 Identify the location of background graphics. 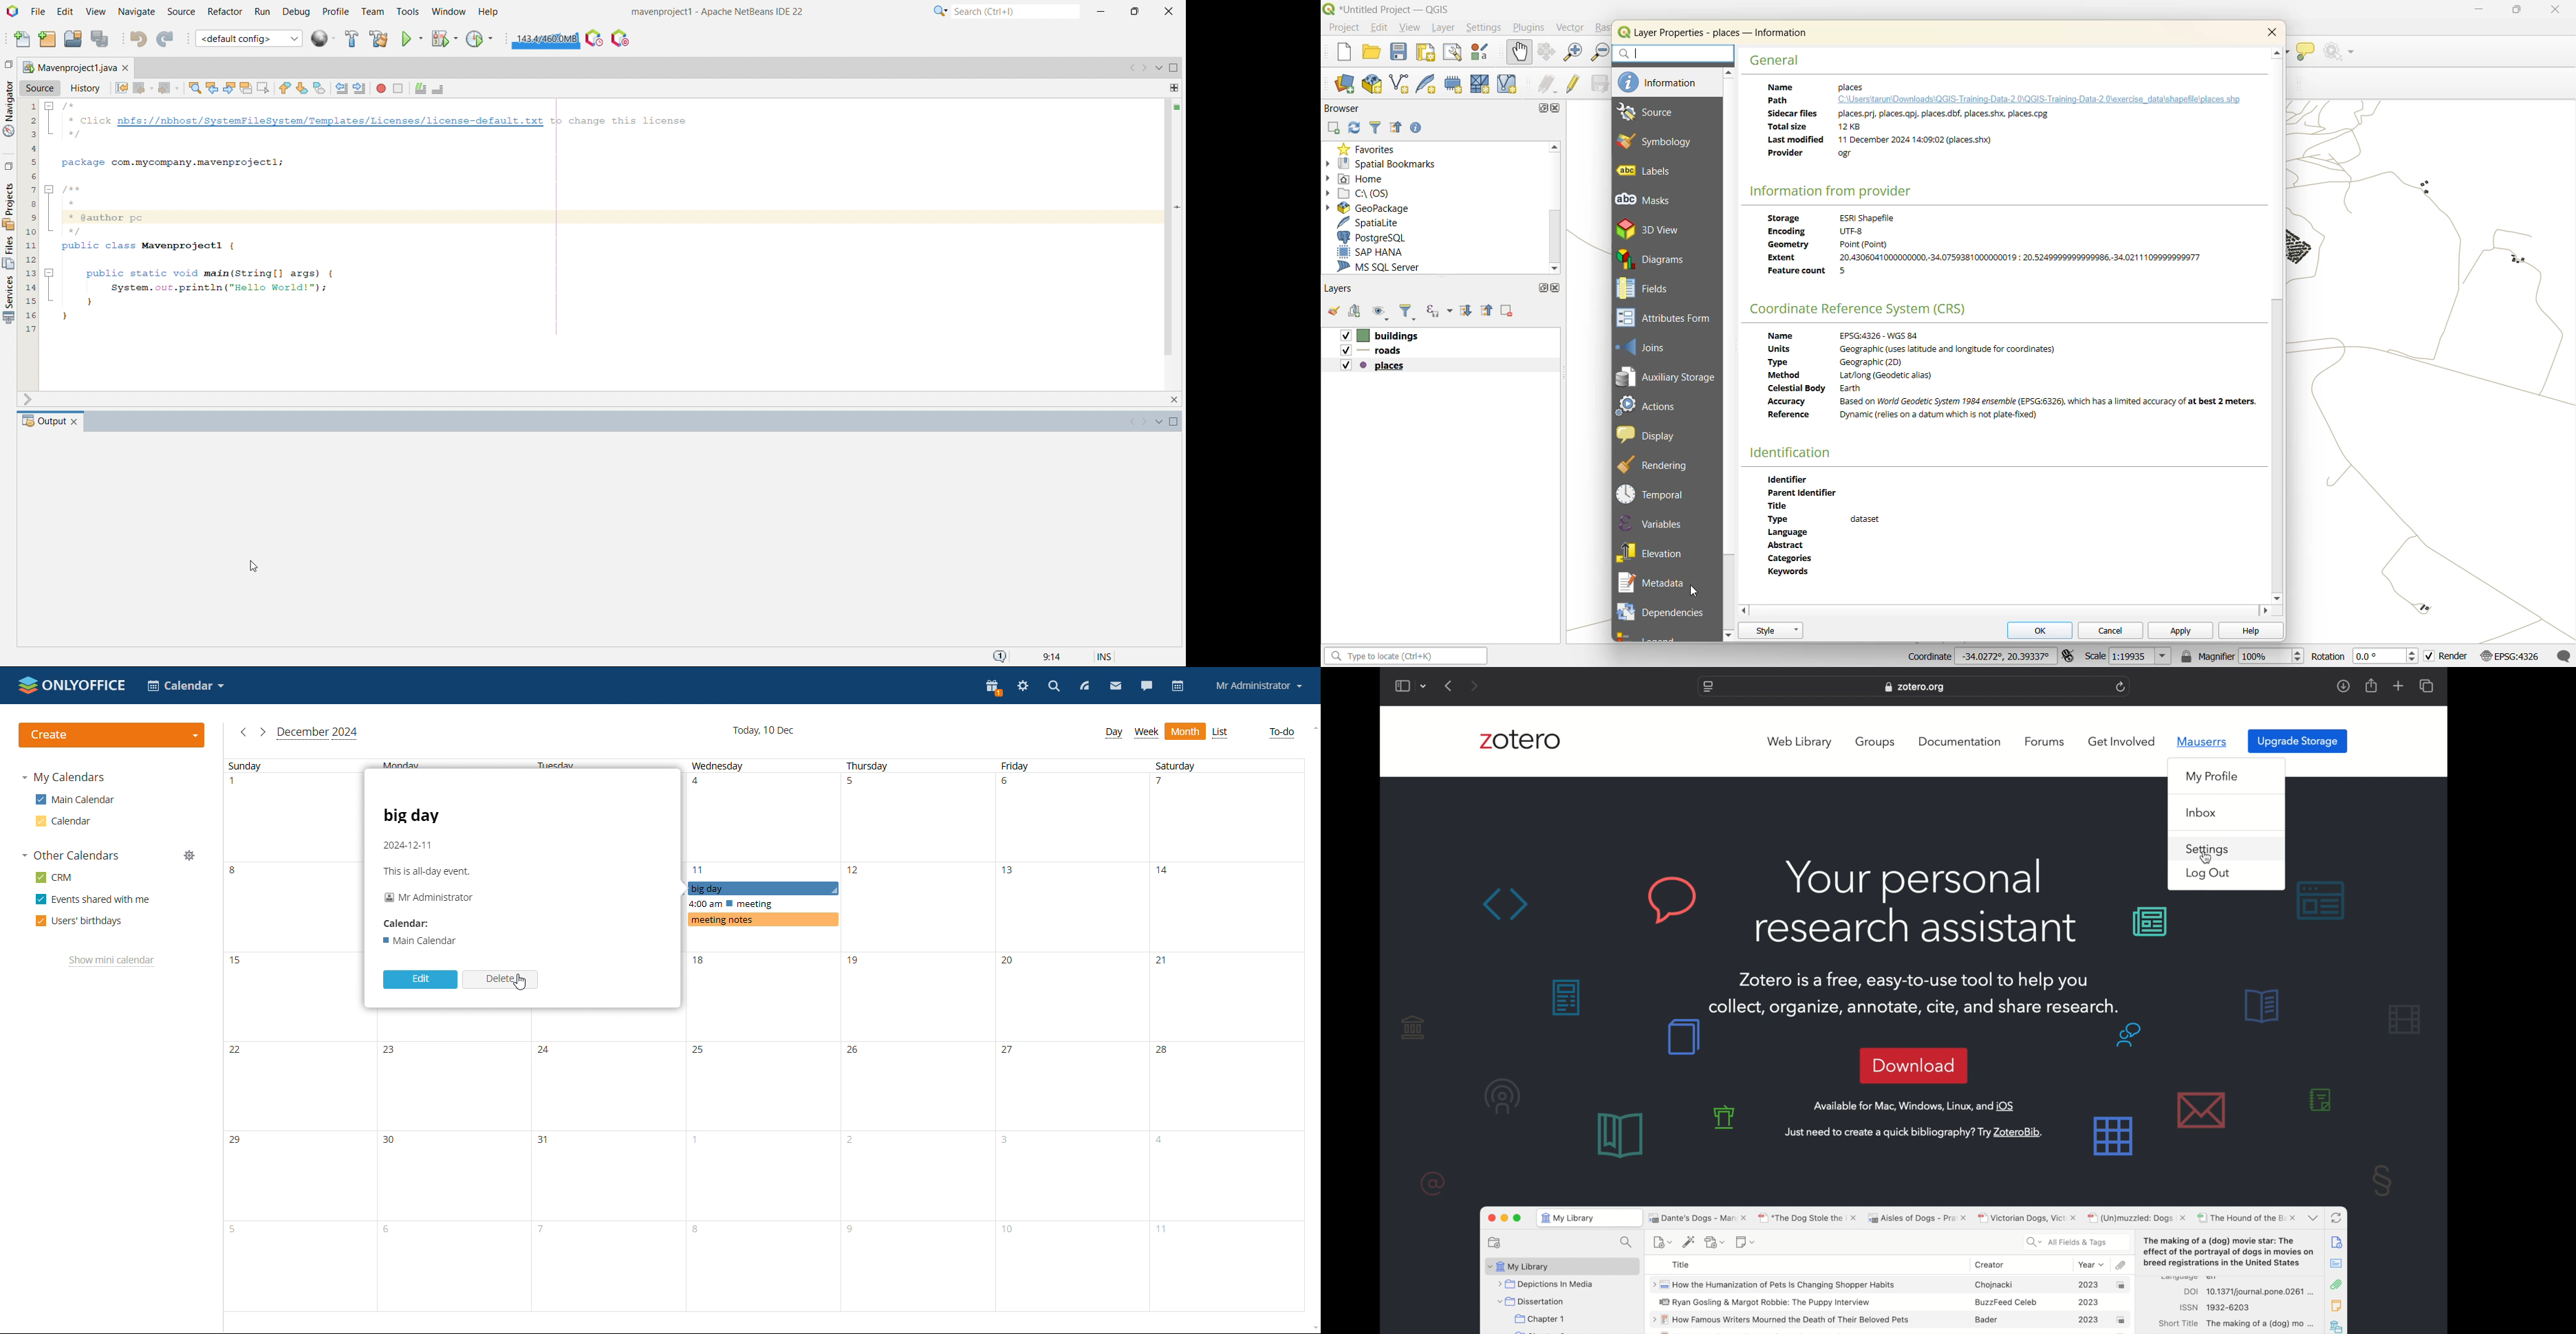
(2321, 900).